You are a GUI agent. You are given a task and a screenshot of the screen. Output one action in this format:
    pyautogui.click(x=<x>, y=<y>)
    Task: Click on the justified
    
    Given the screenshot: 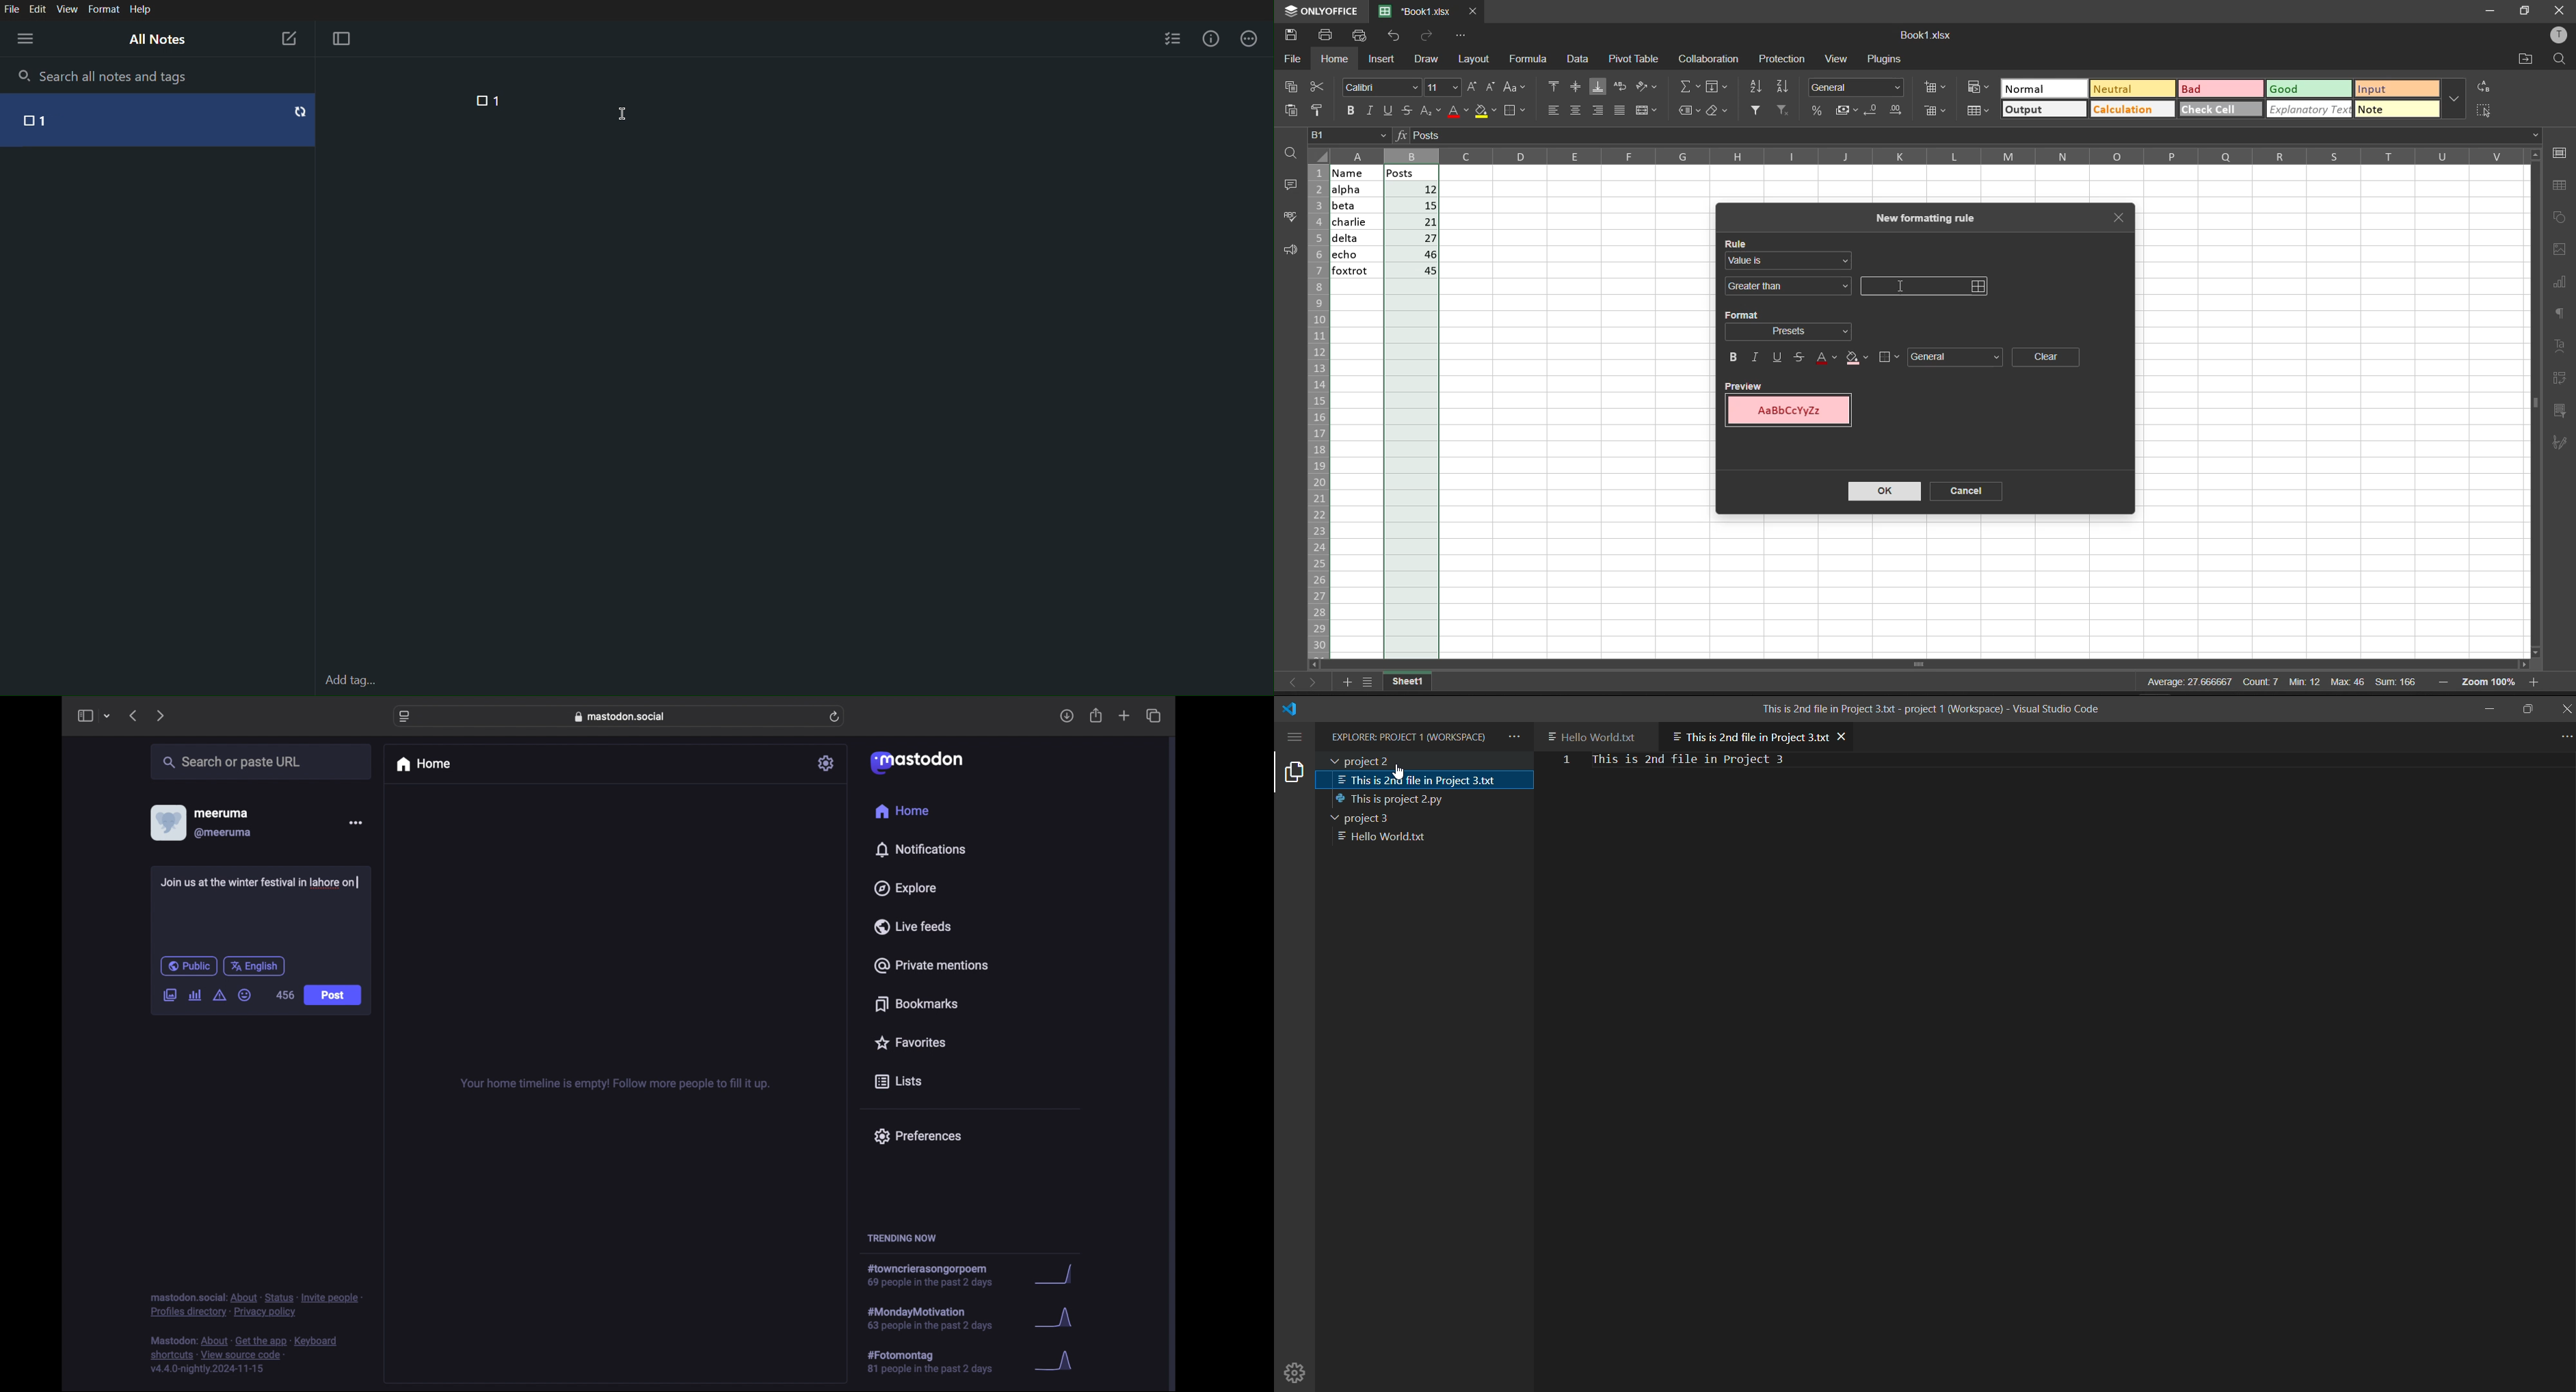 What is the action you would take?
    pyautogui.click(x=1619, y=112)
    